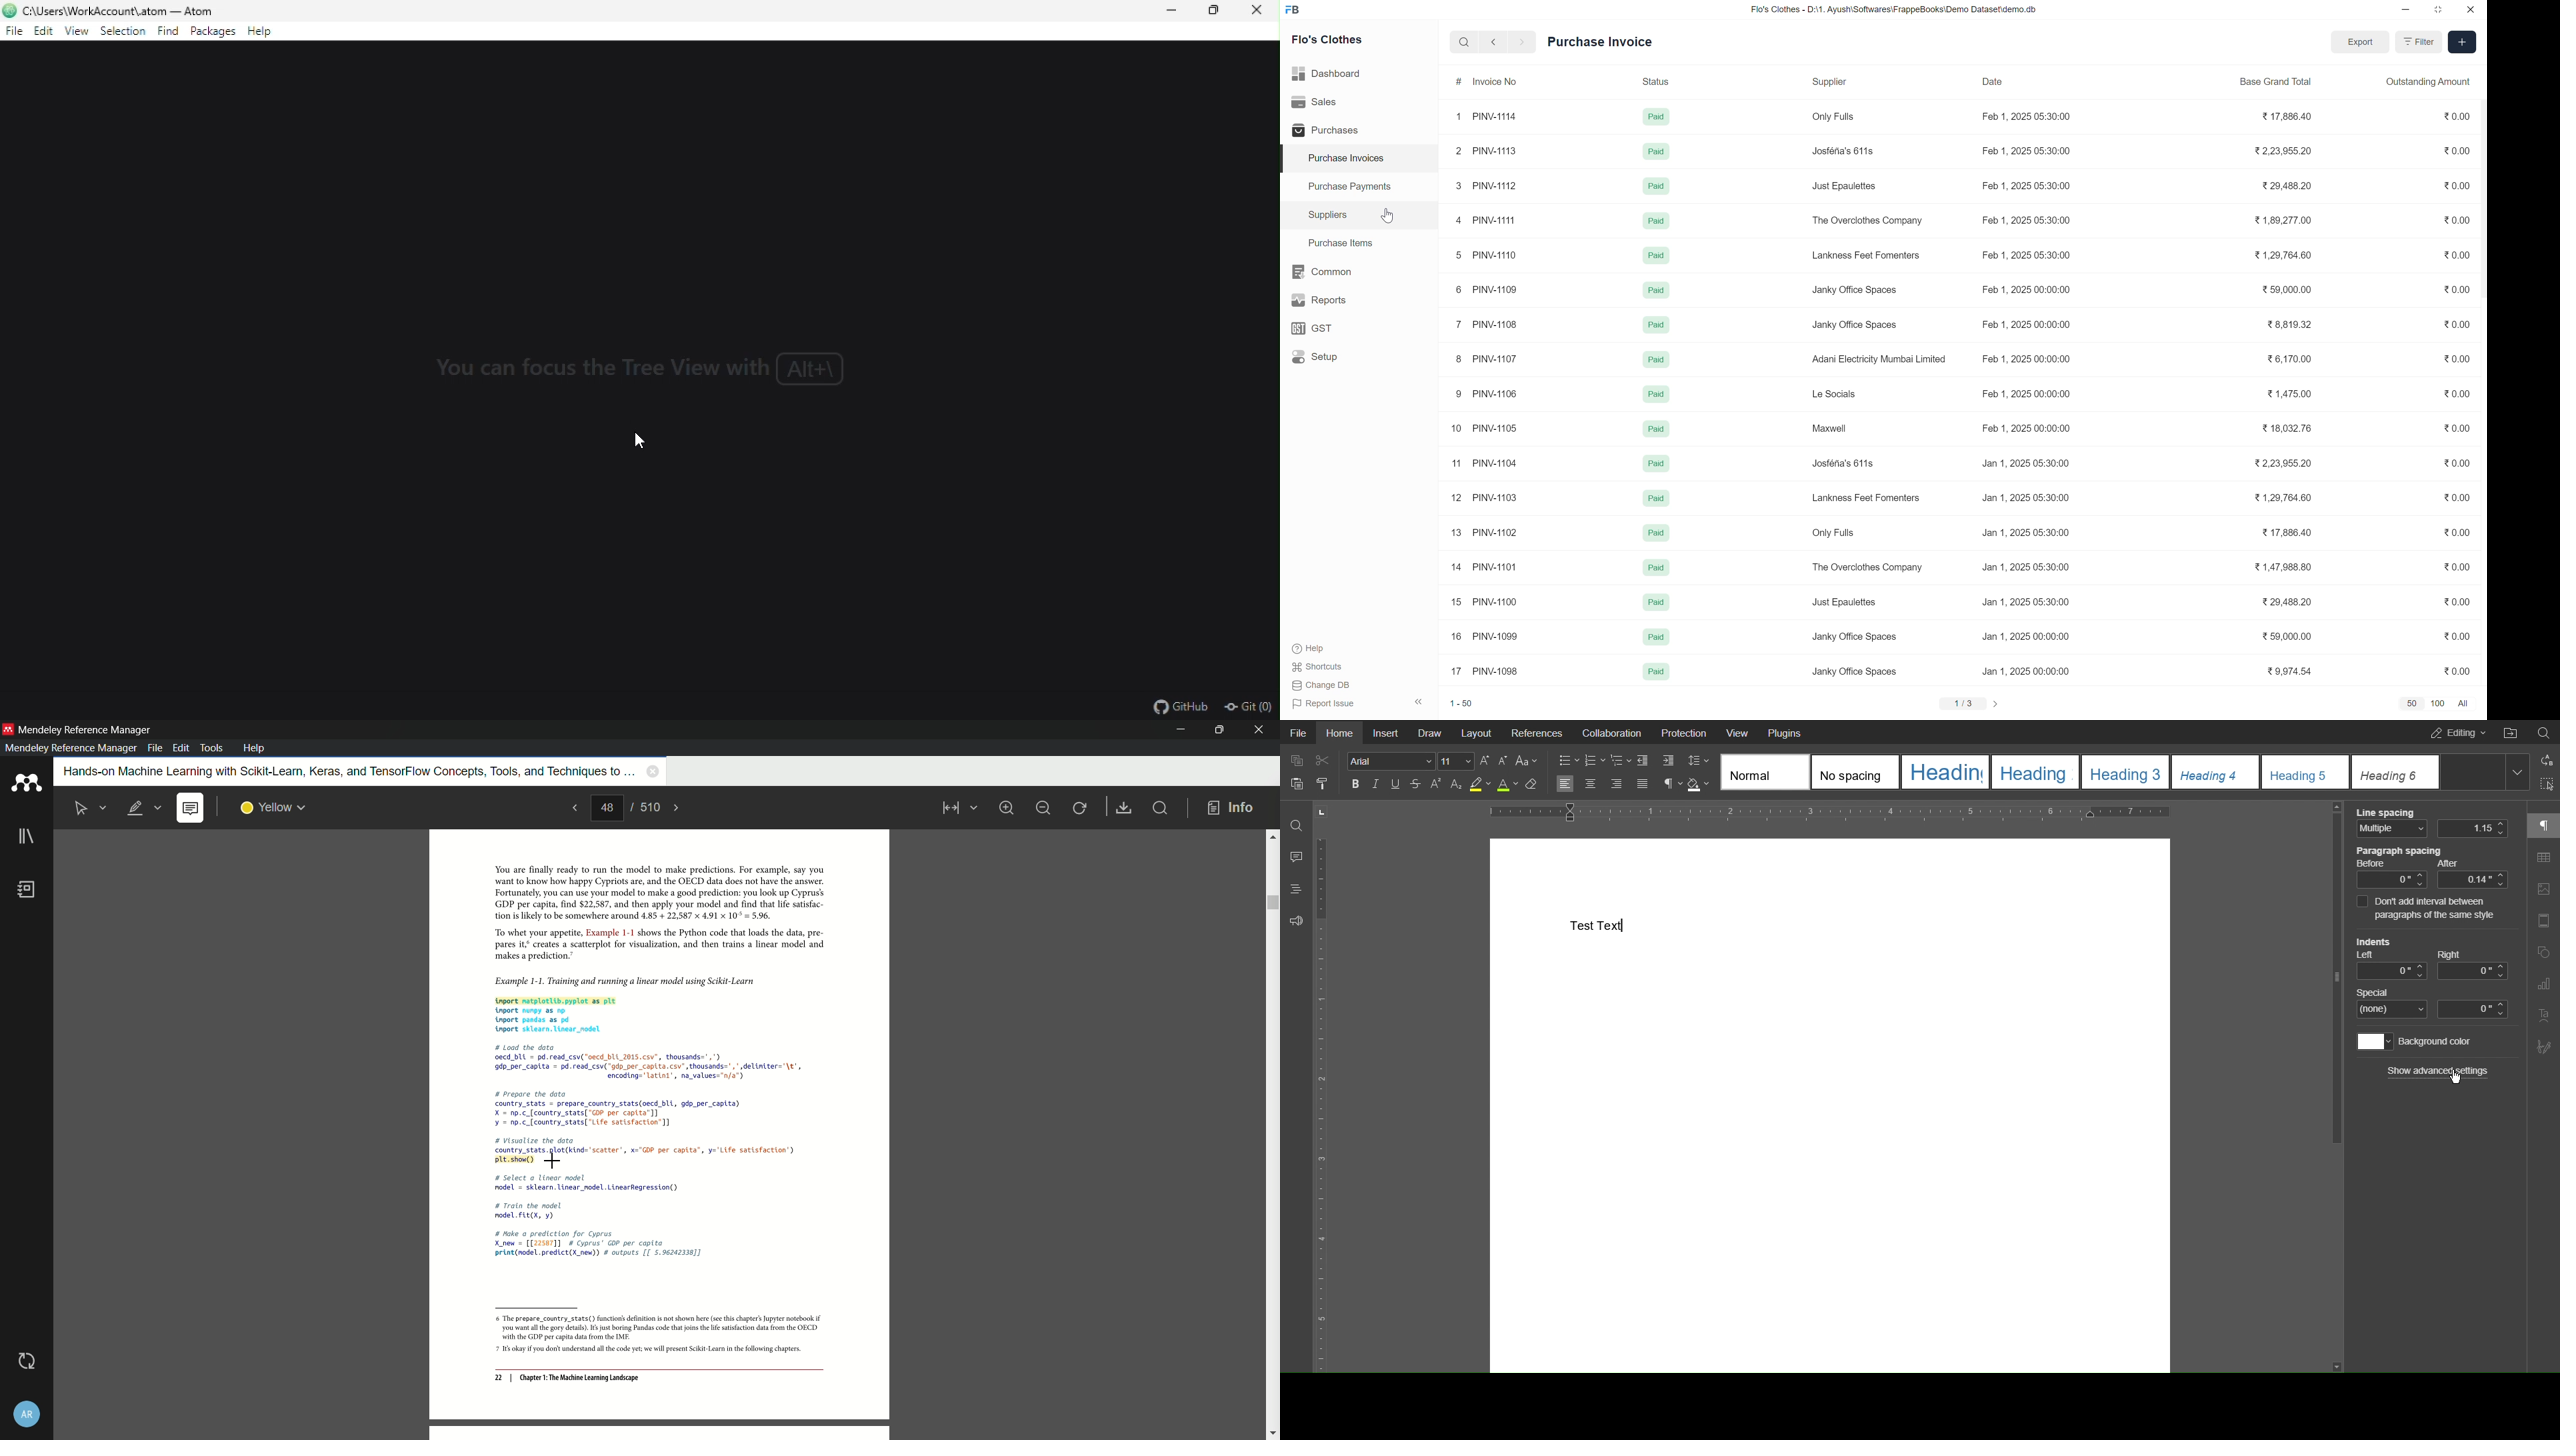 The image size is (2576, 1456). What do you see at coordinates (1485, 428) in the screenshot?
I see `10 PINV-1105` at bounding box center [1485, 428].